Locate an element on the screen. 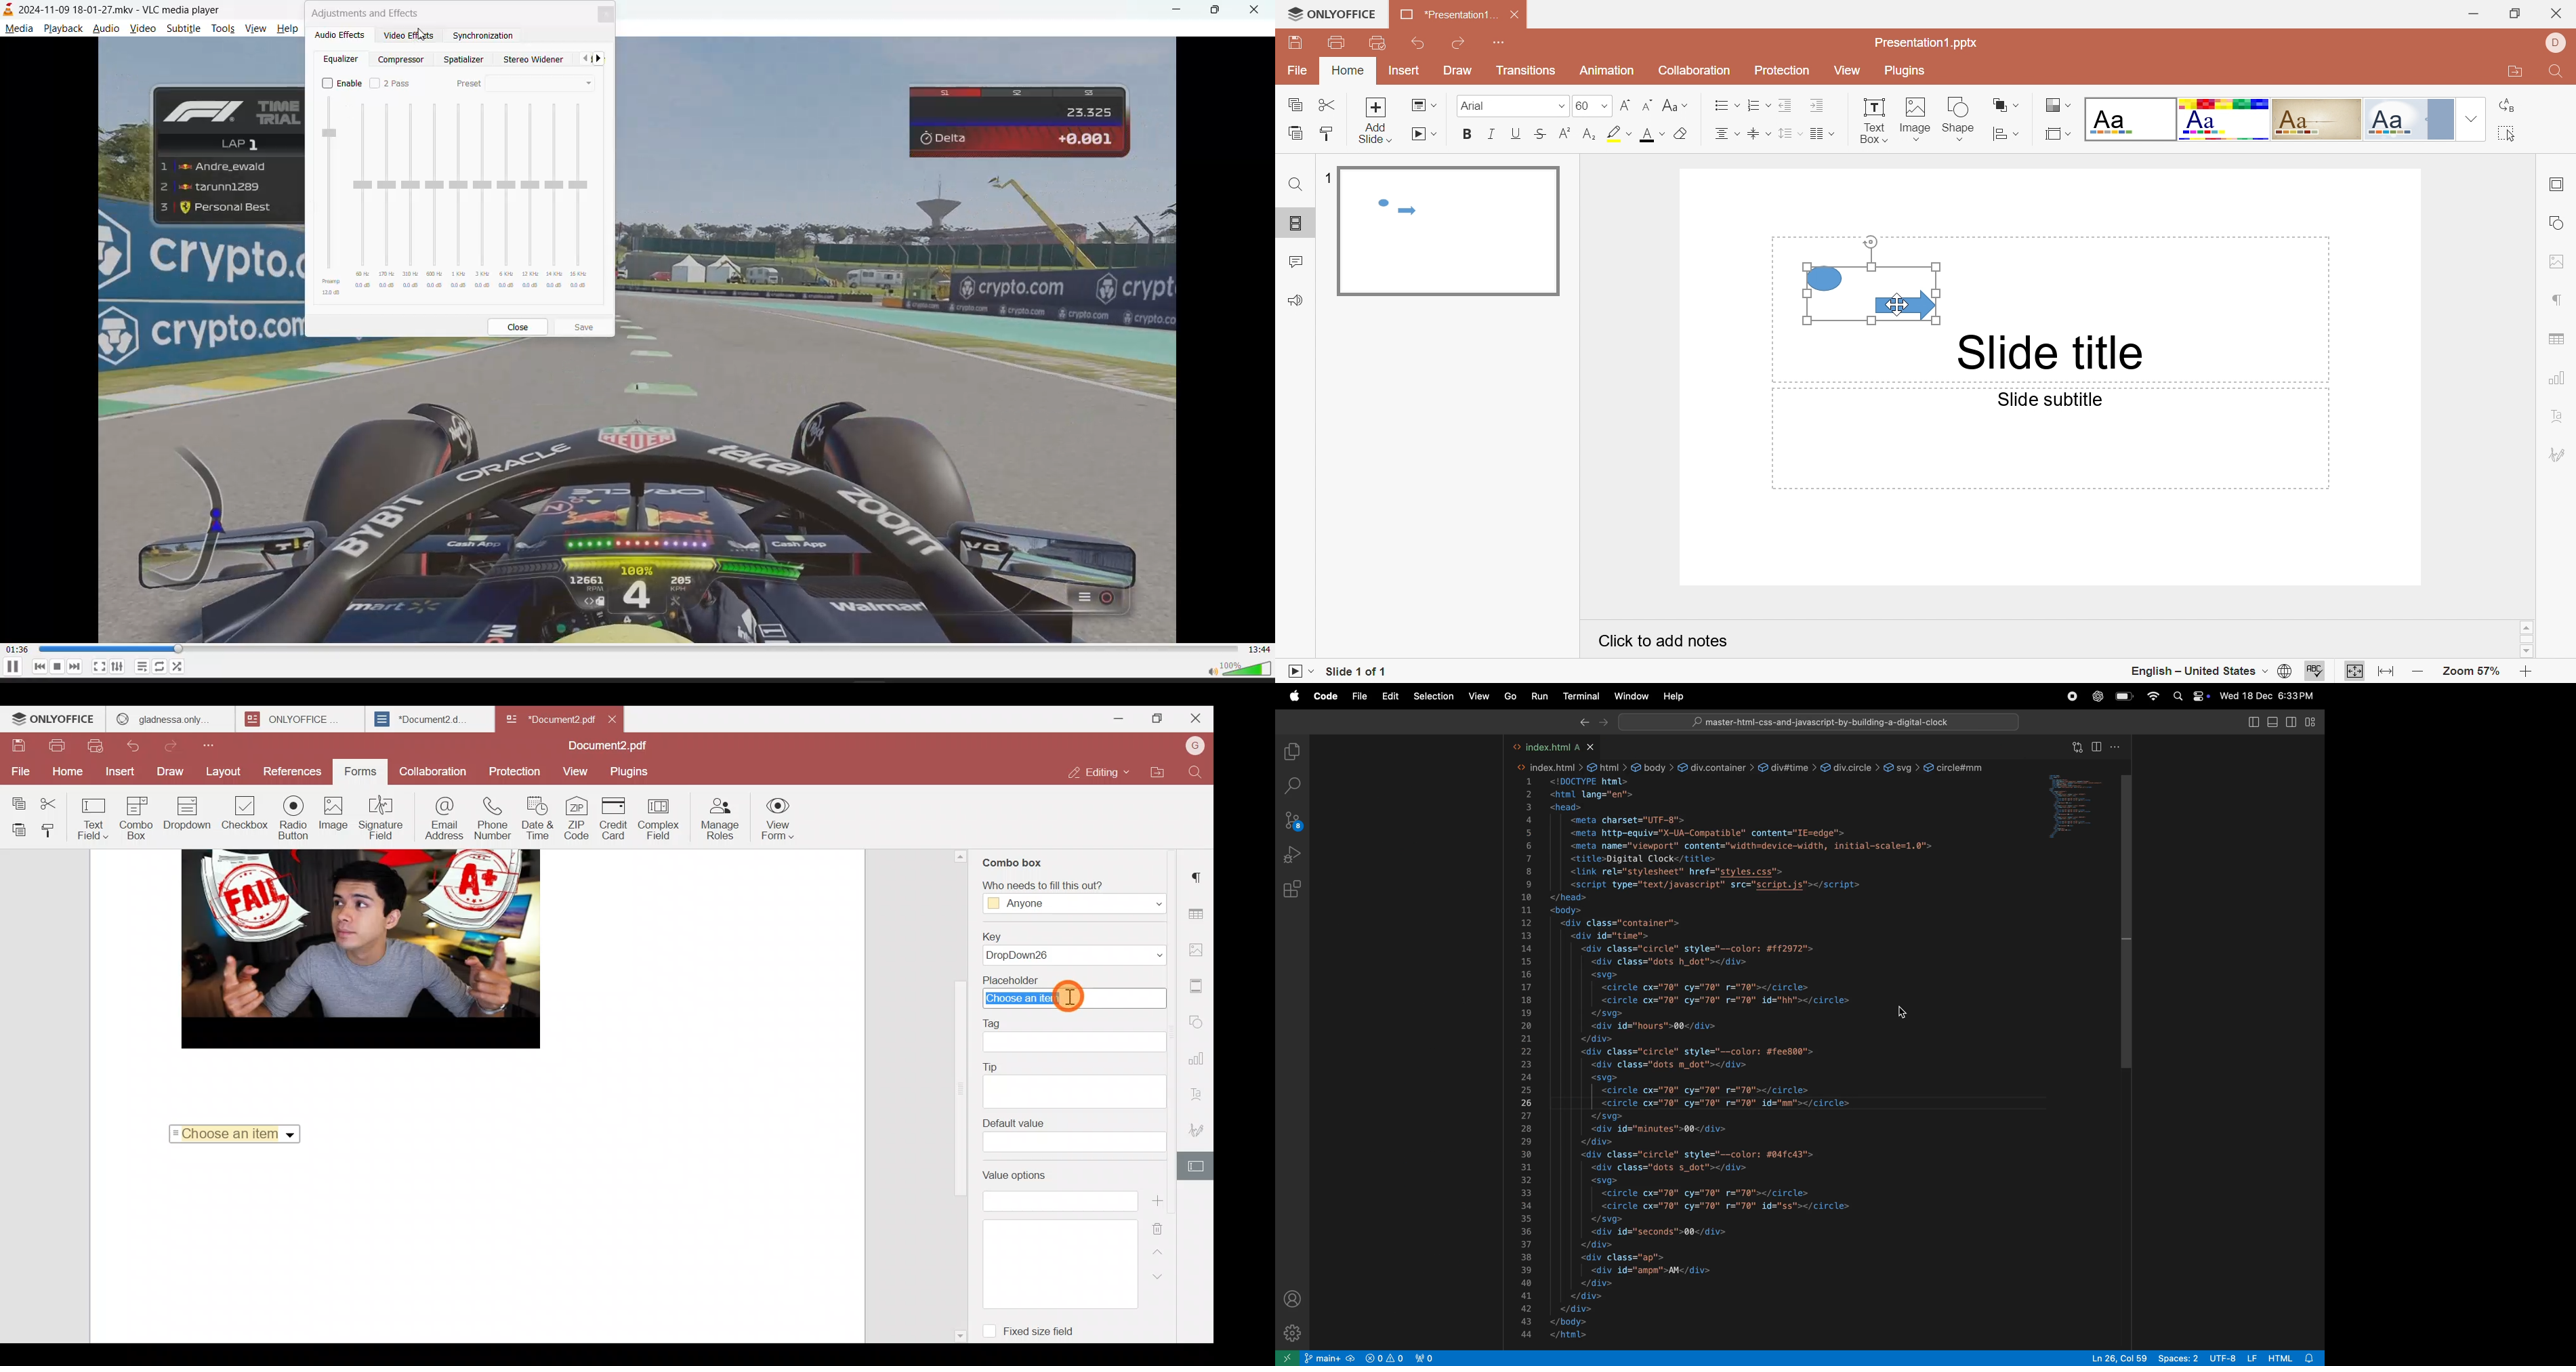  Combo box is located at coordinates (141, 818).